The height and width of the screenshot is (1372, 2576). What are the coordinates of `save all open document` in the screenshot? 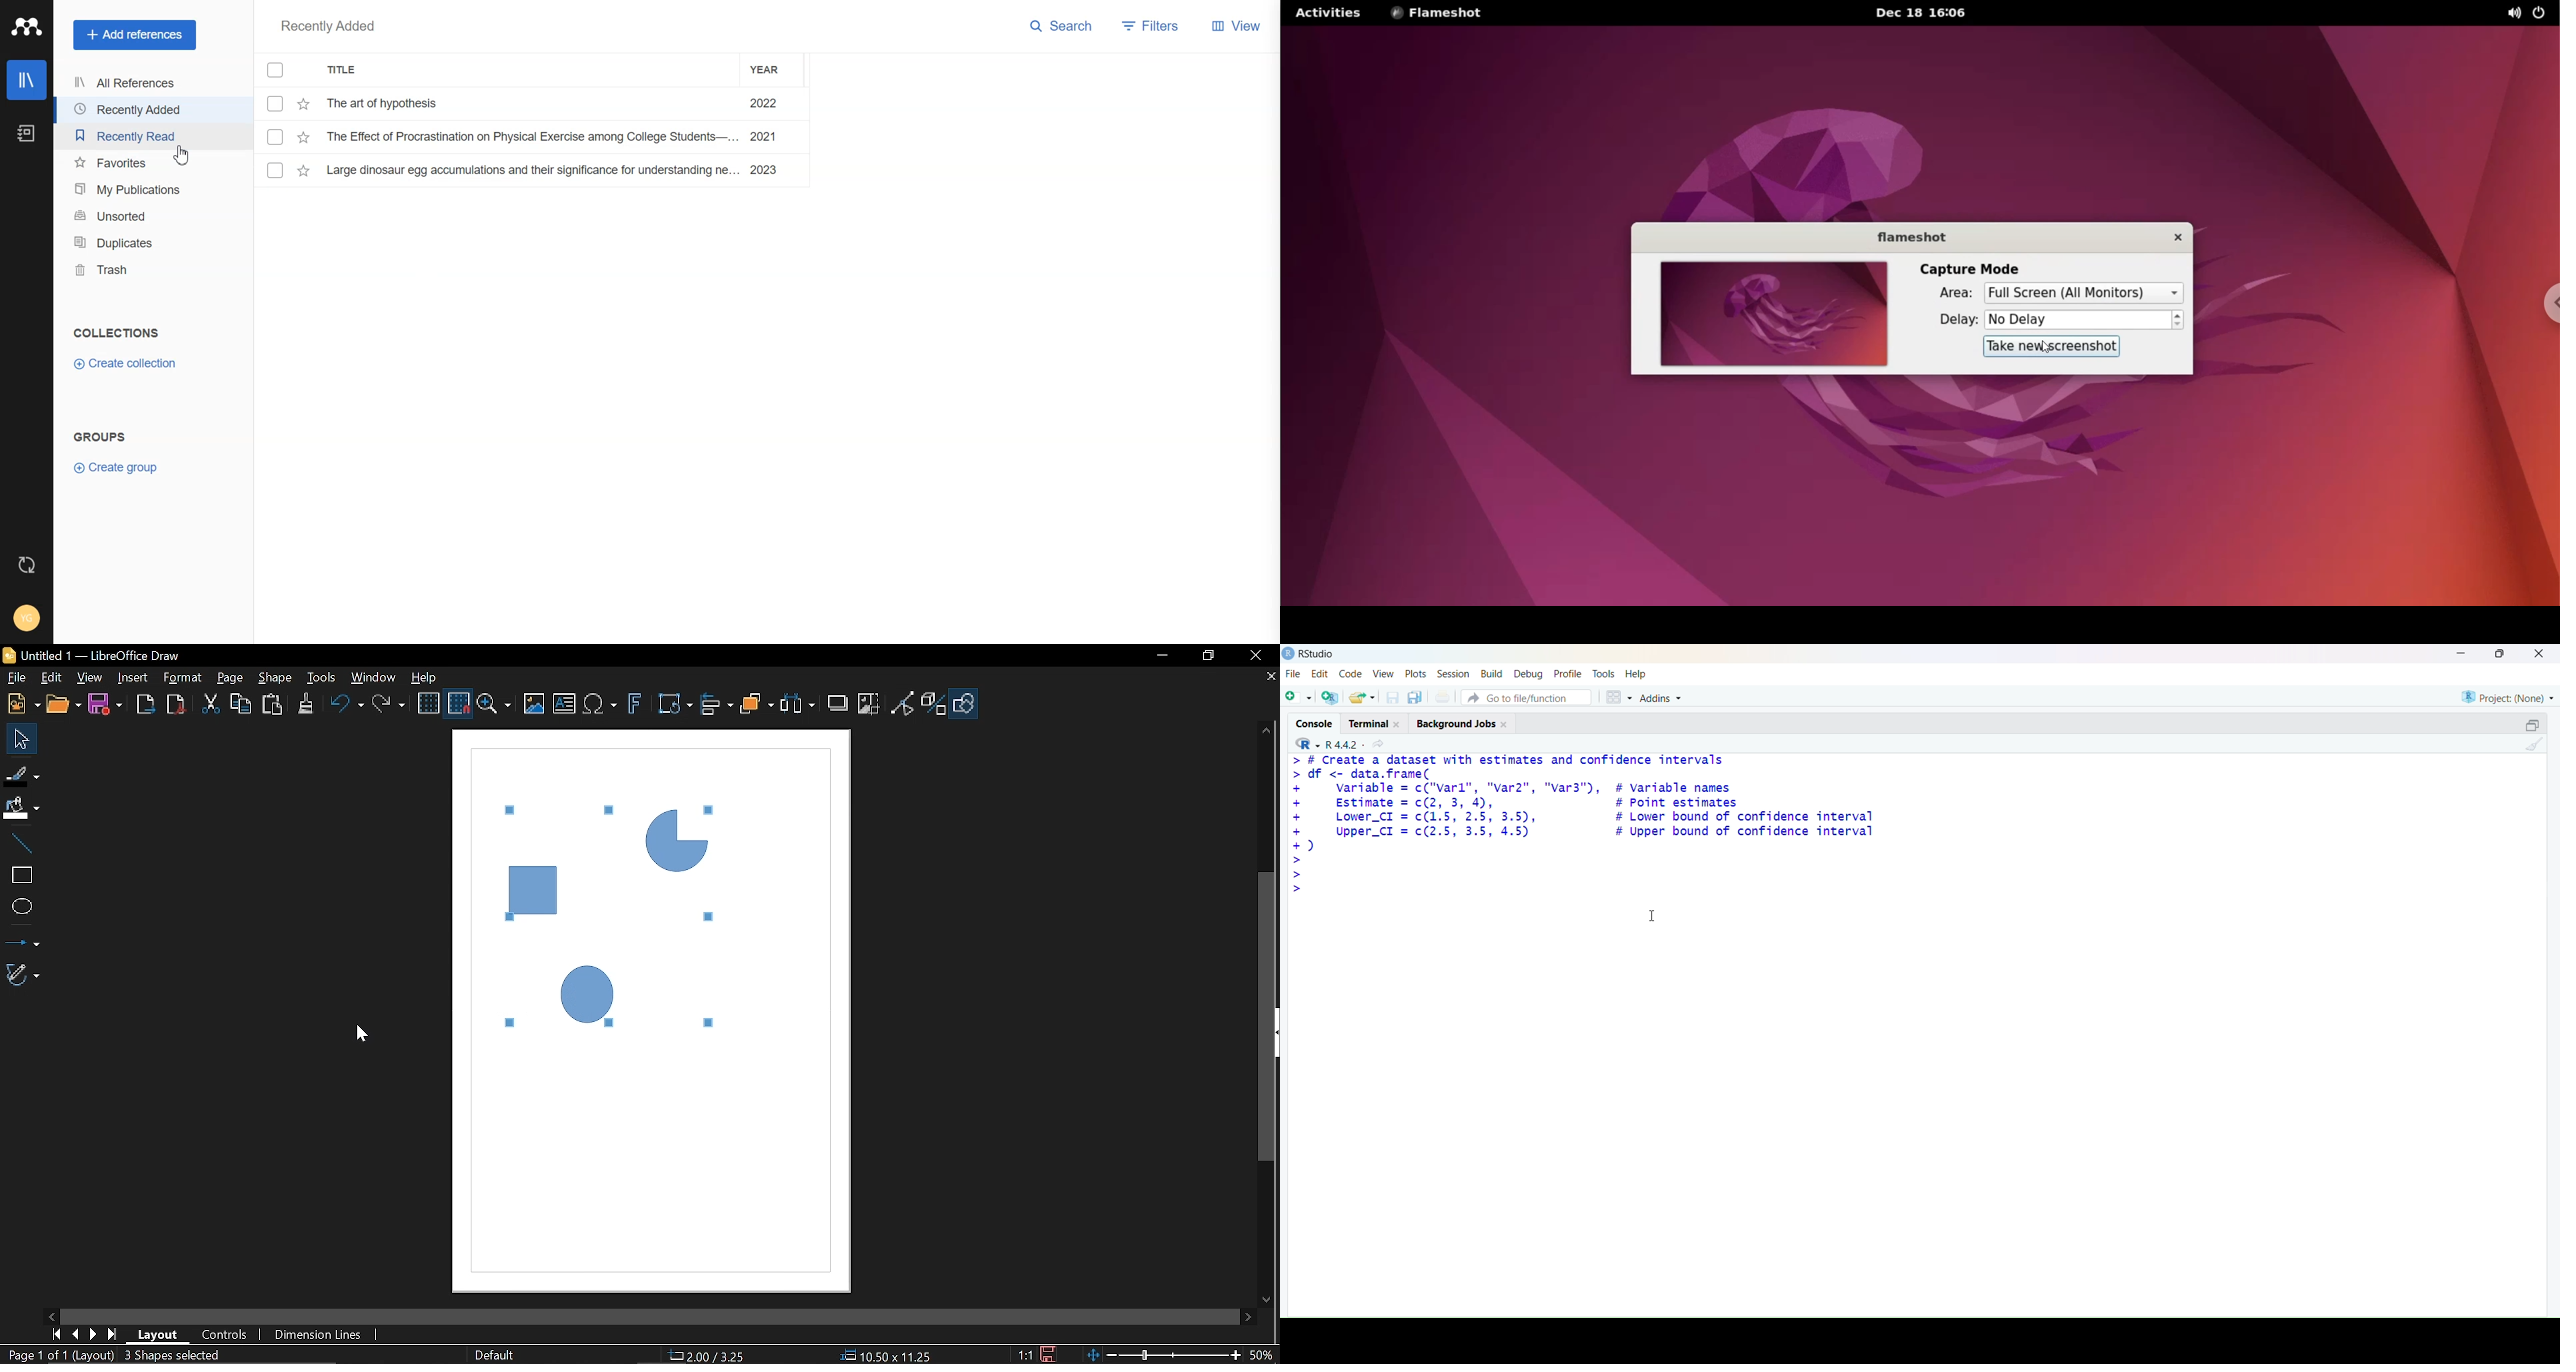 It's located at (1414, 697).